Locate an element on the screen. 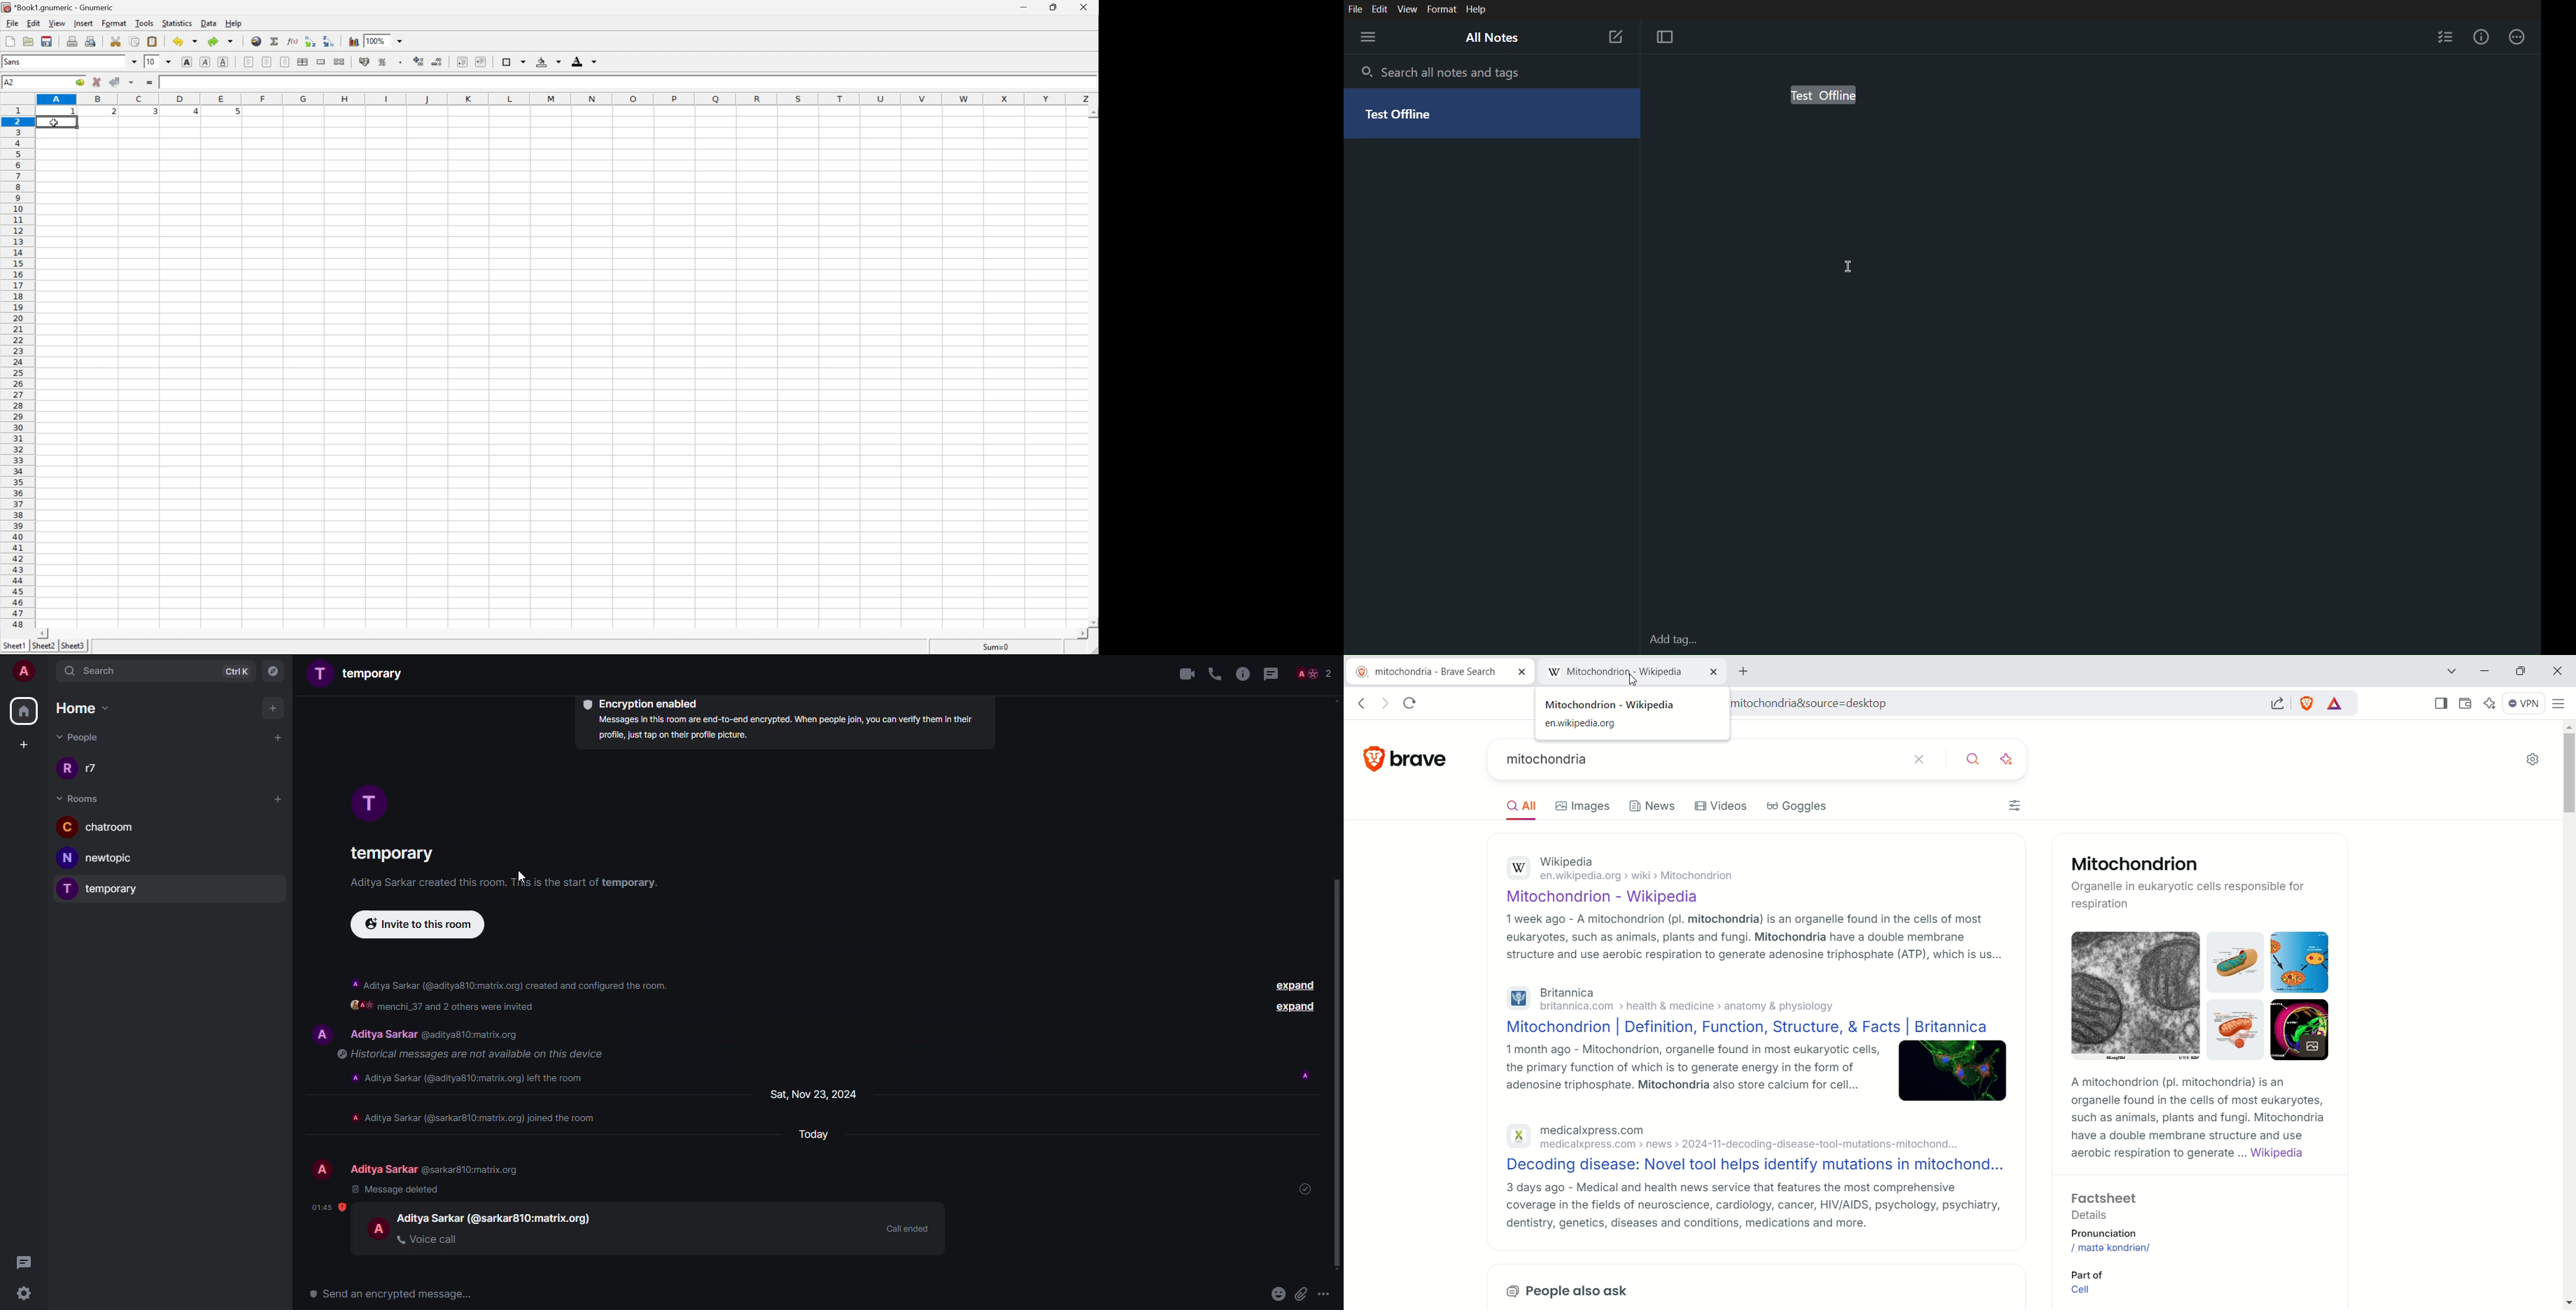 Image resolution: width=2576 pixels, height=1316 pixels. room is located at coordinates (388, 852).